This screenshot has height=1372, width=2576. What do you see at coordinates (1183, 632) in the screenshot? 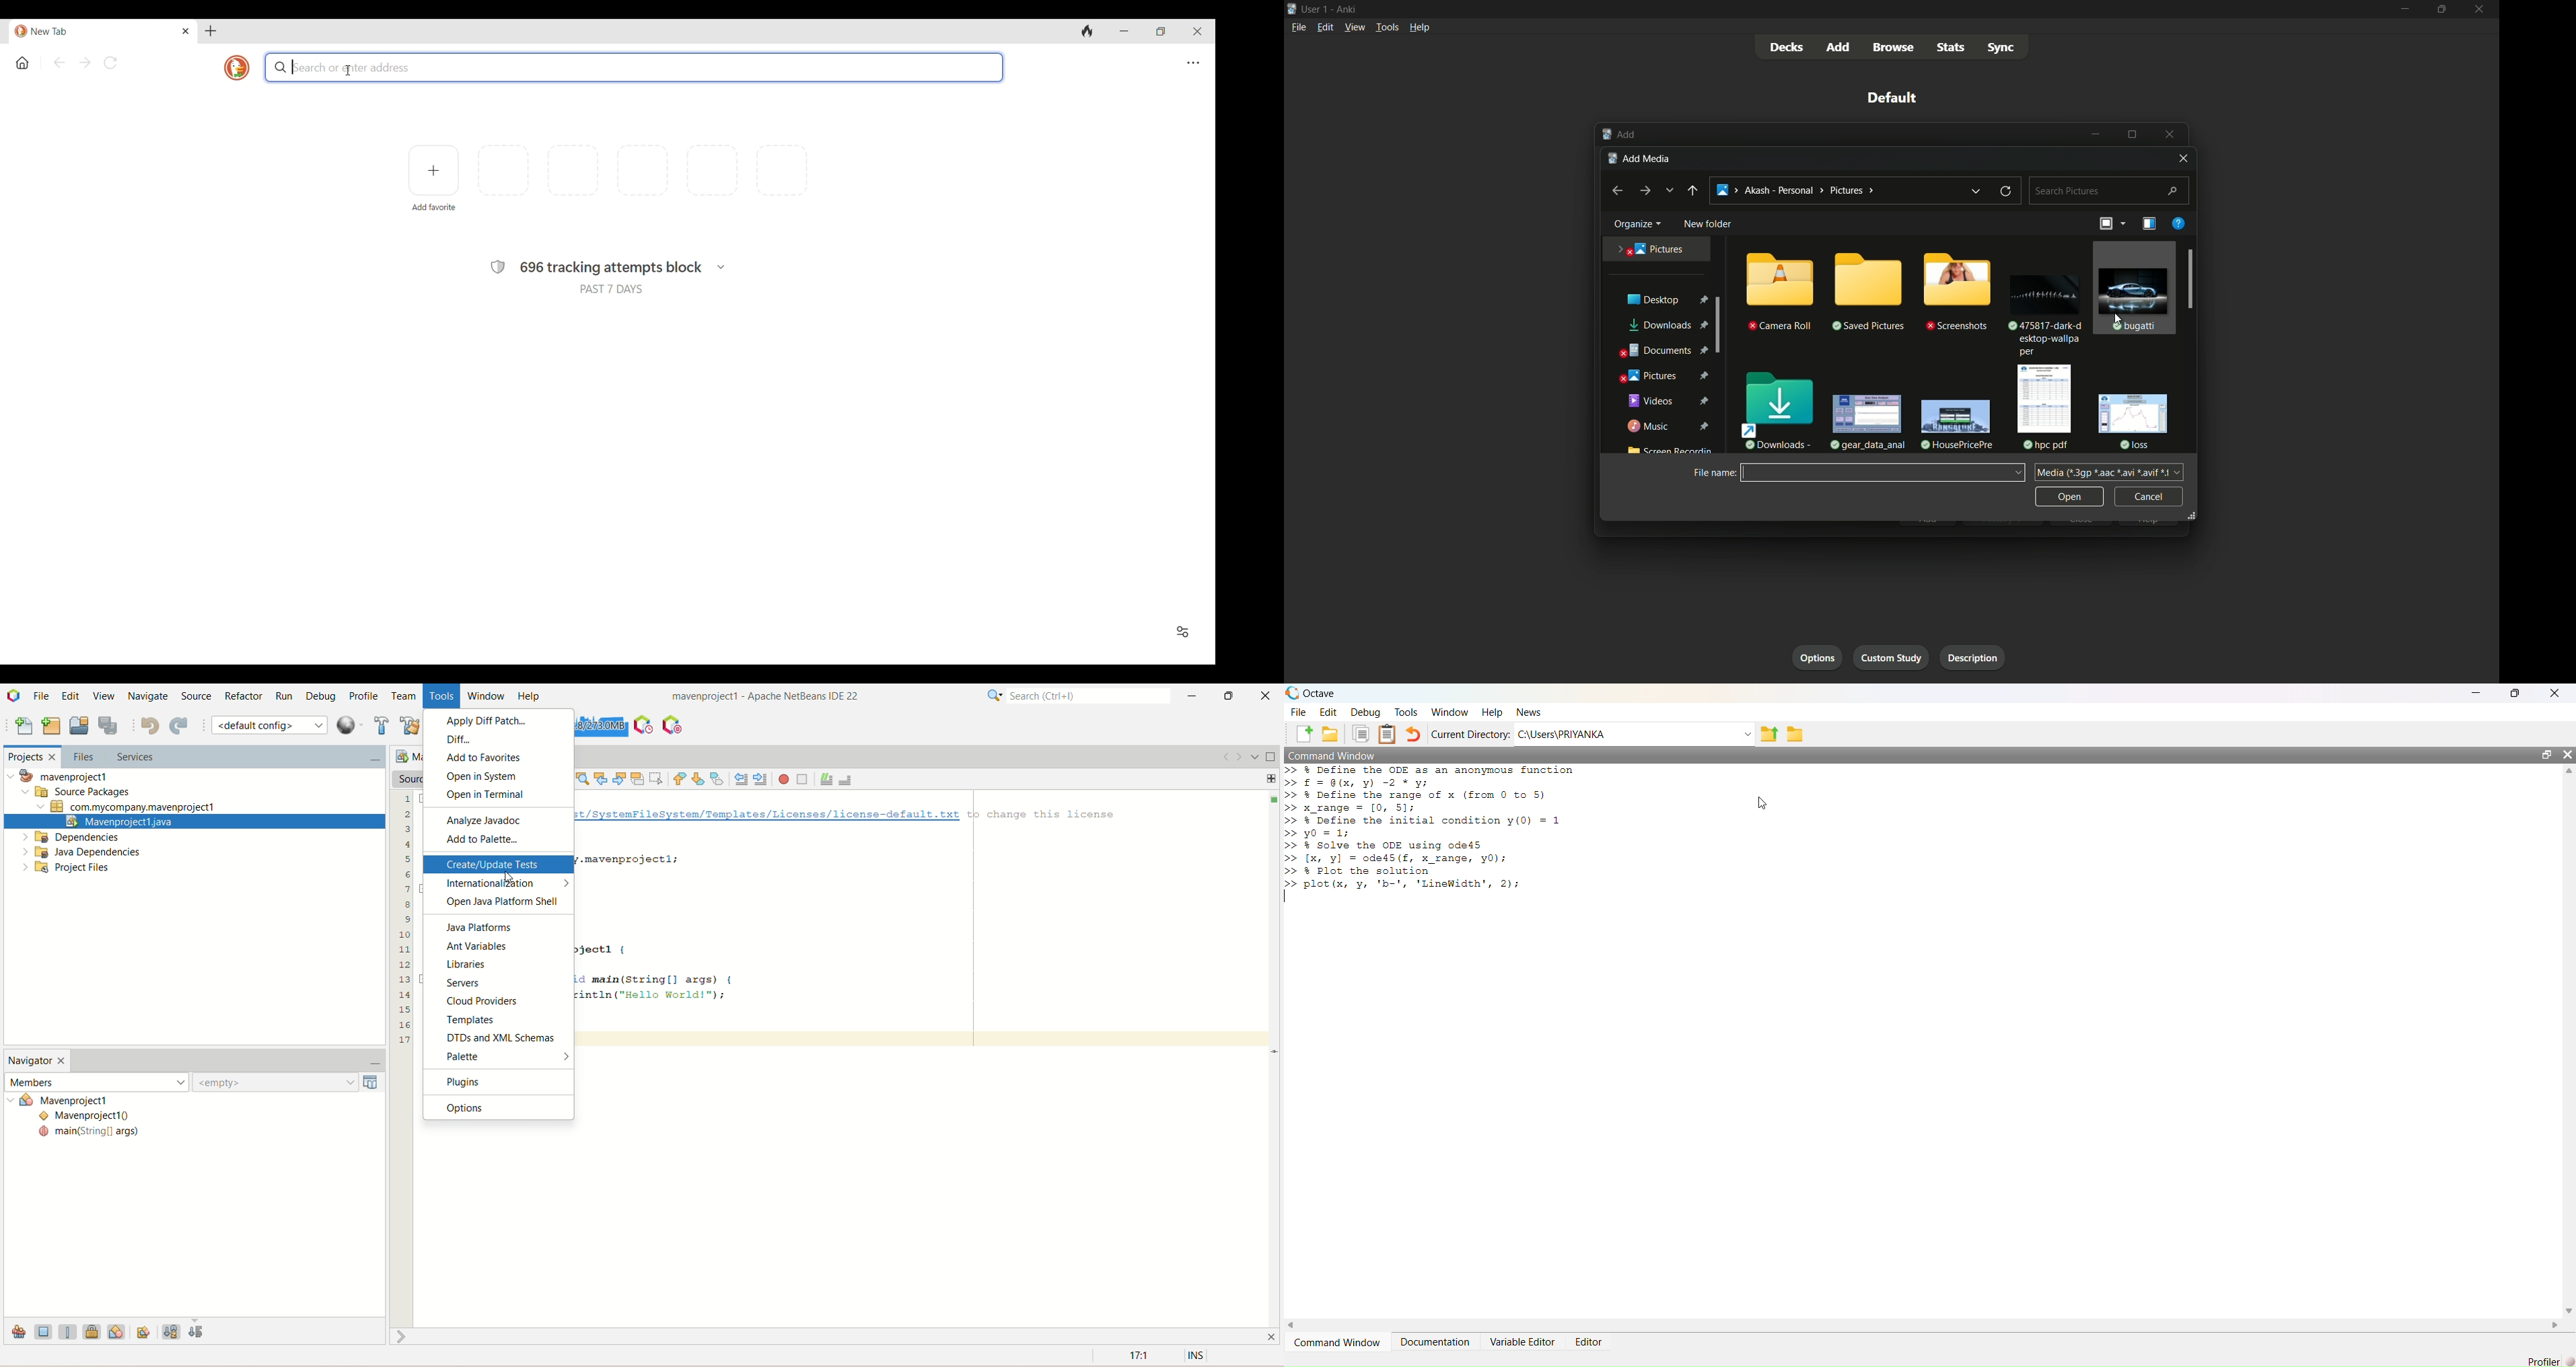
I see `Show/Hide Favorites and Recent Activity` at bounding box center [1183, 632].